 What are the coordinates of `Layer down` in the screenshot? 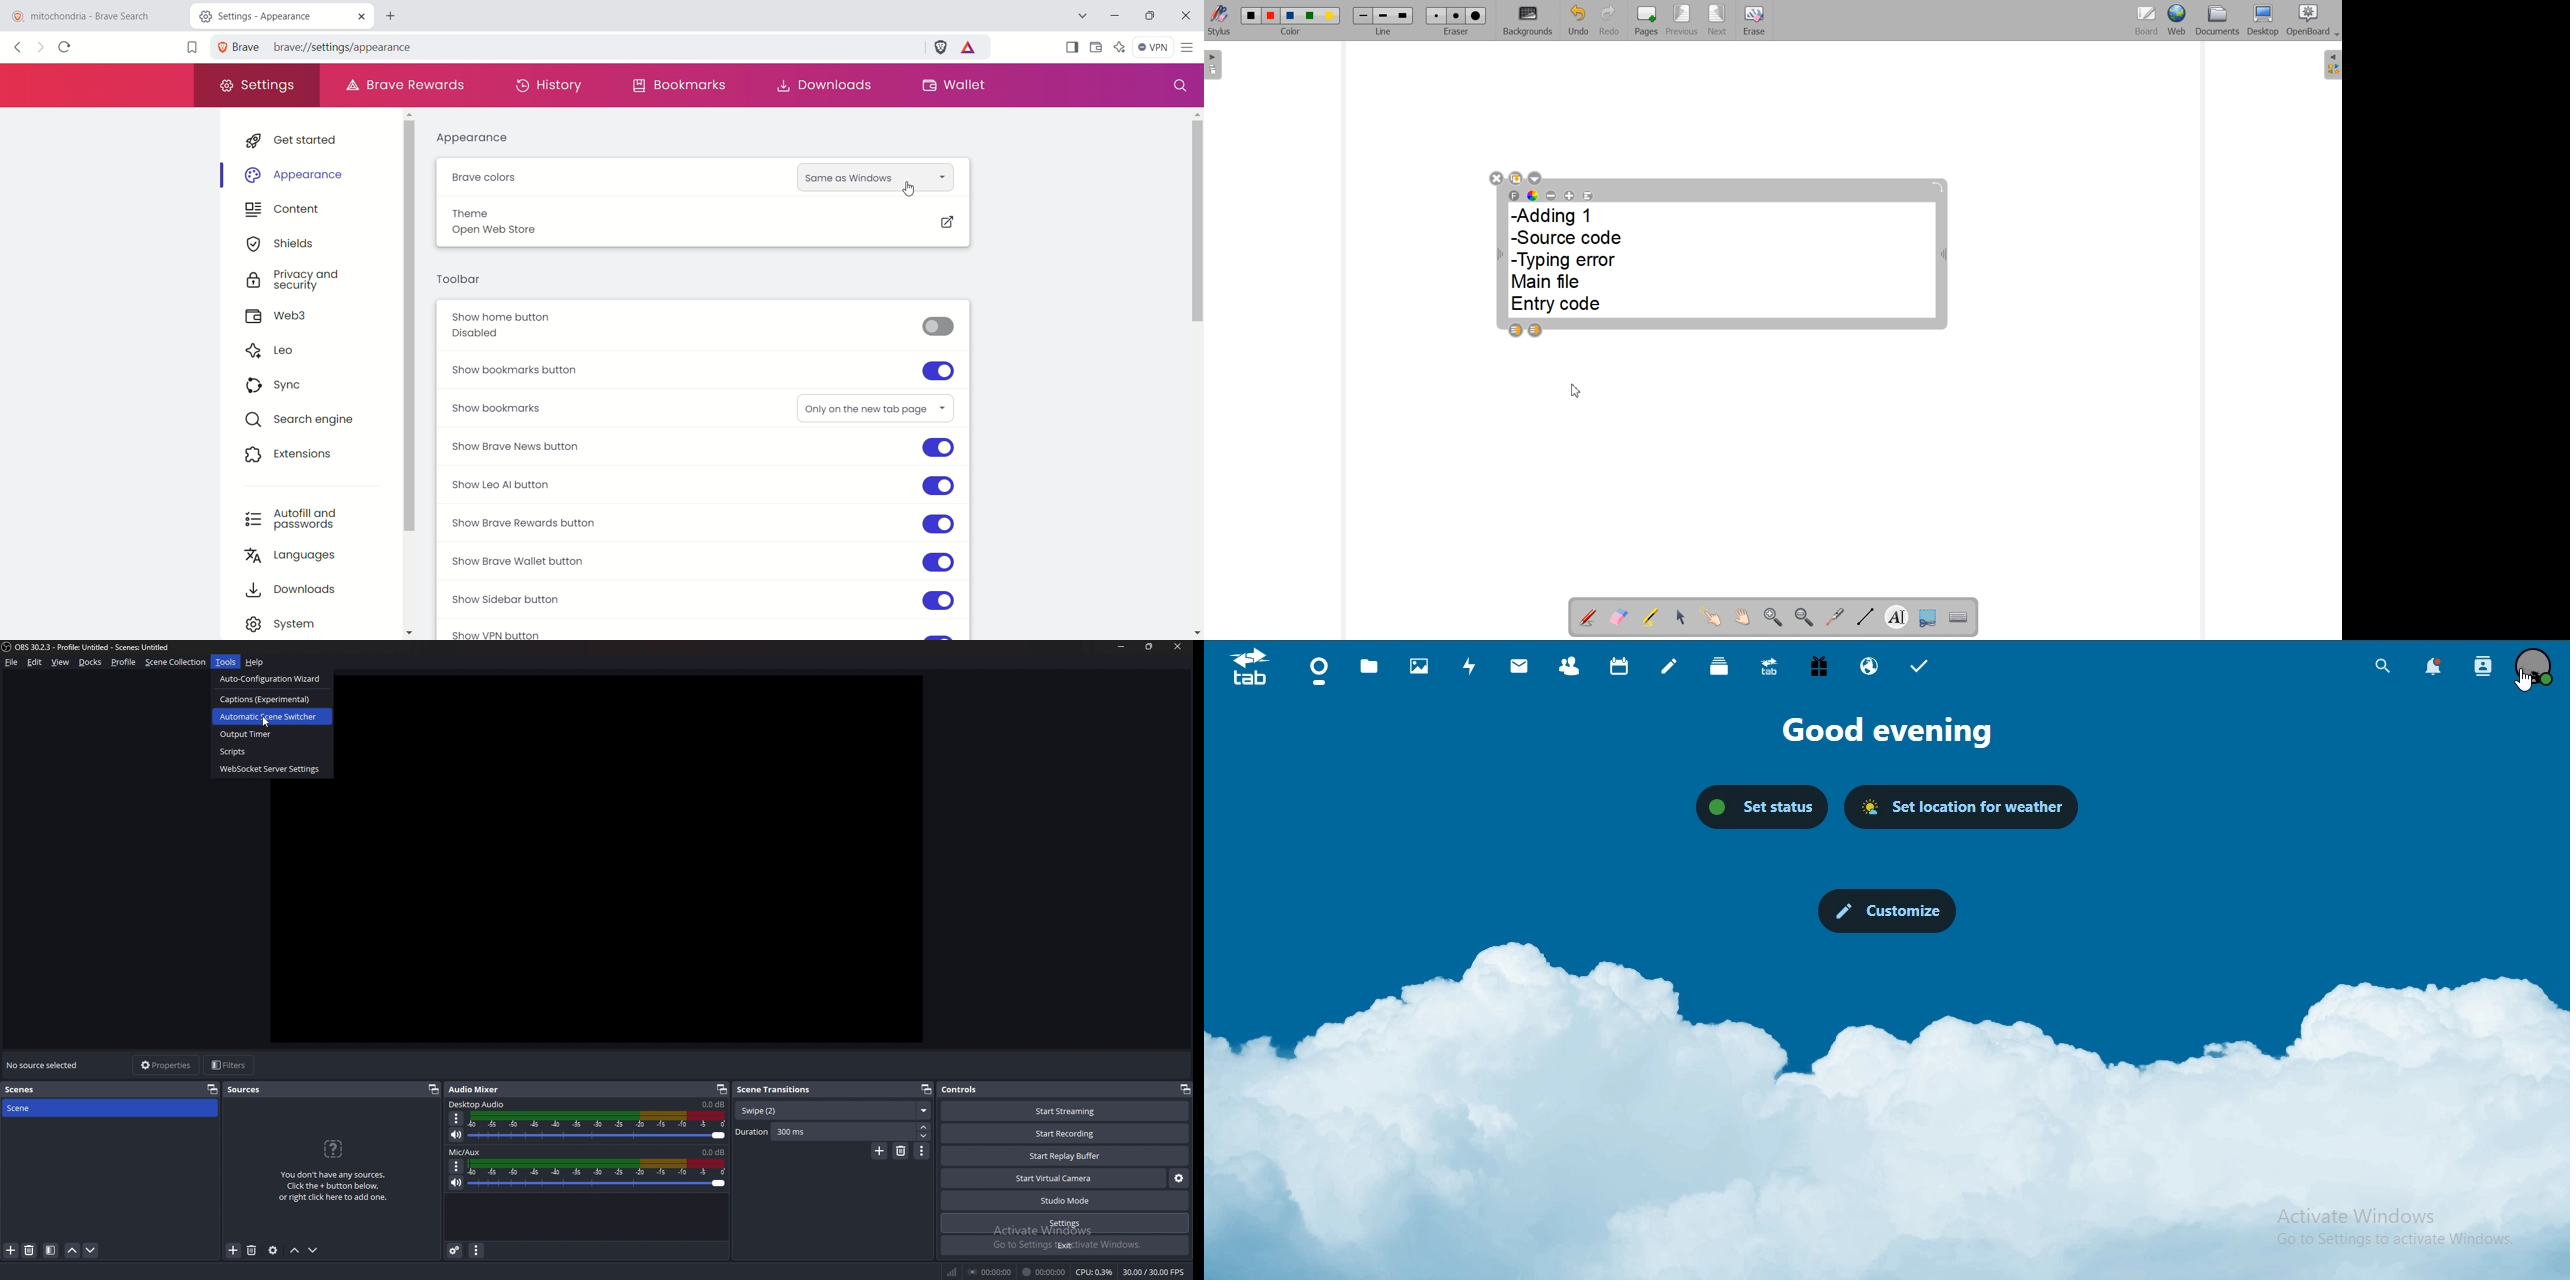 It's located at (1535, 330).